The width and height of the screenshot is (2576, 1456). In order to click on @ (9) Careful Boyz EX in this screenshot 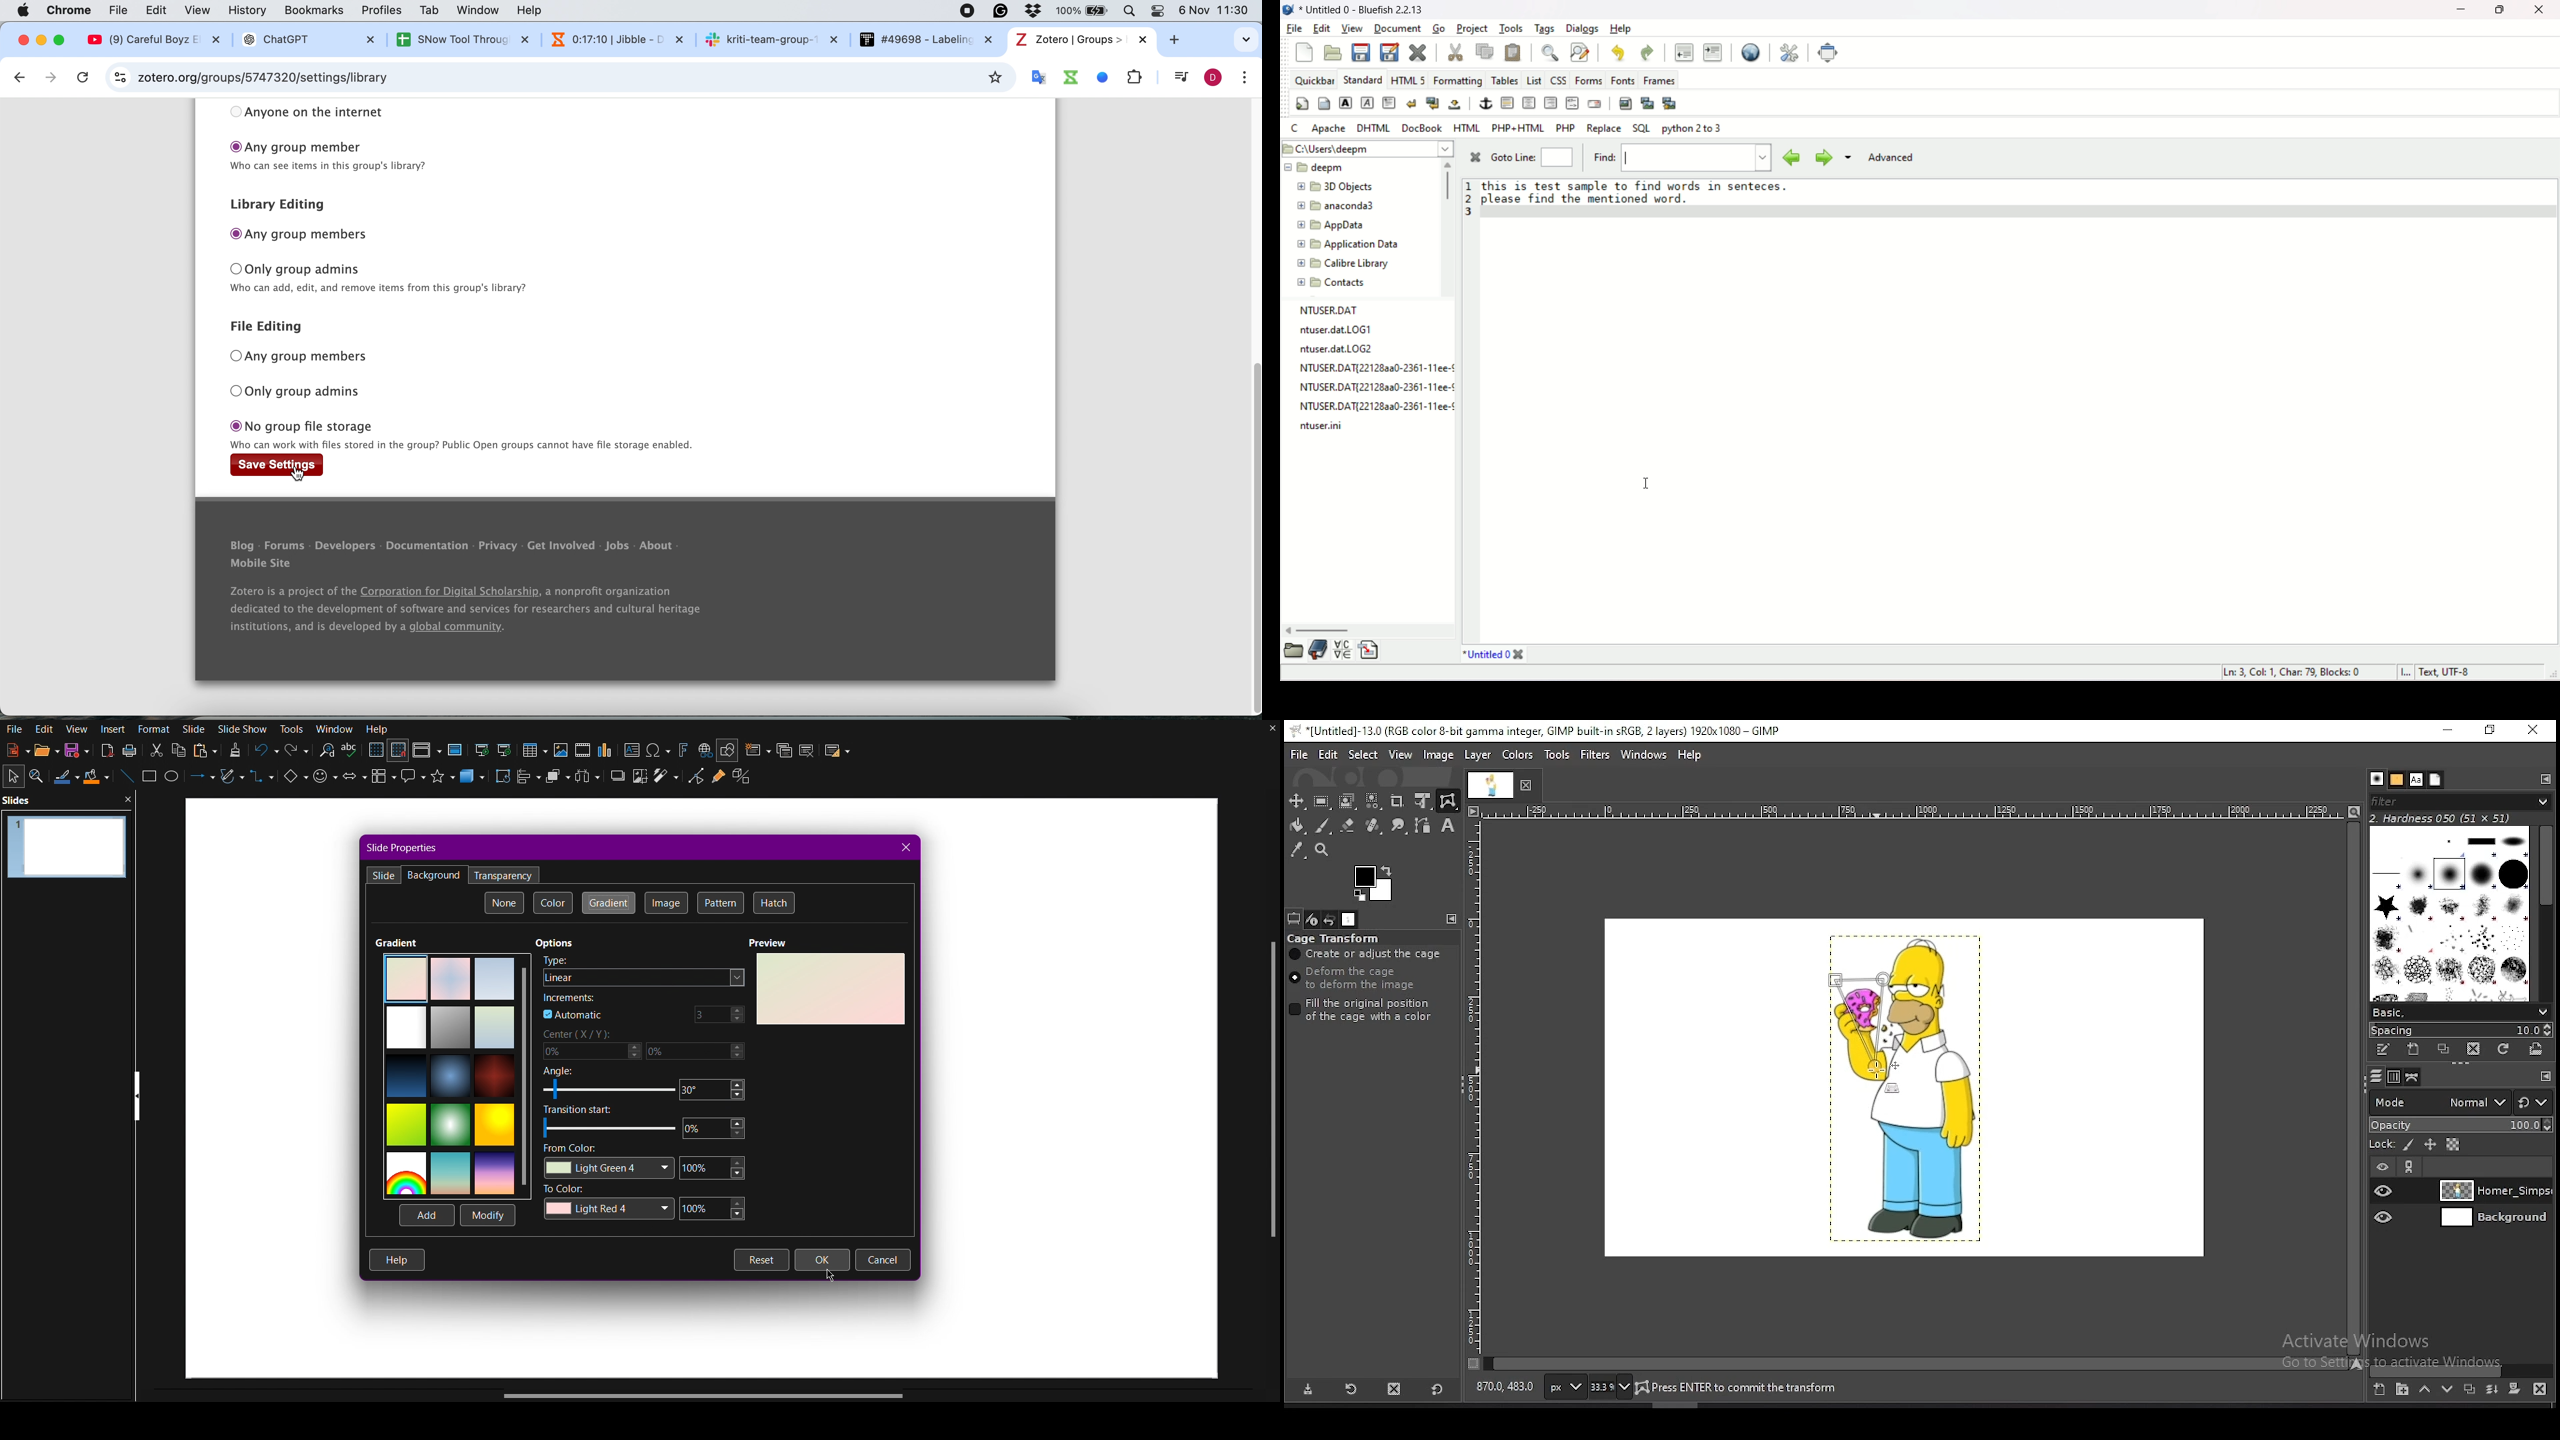, I will do `click(159, 40)`.